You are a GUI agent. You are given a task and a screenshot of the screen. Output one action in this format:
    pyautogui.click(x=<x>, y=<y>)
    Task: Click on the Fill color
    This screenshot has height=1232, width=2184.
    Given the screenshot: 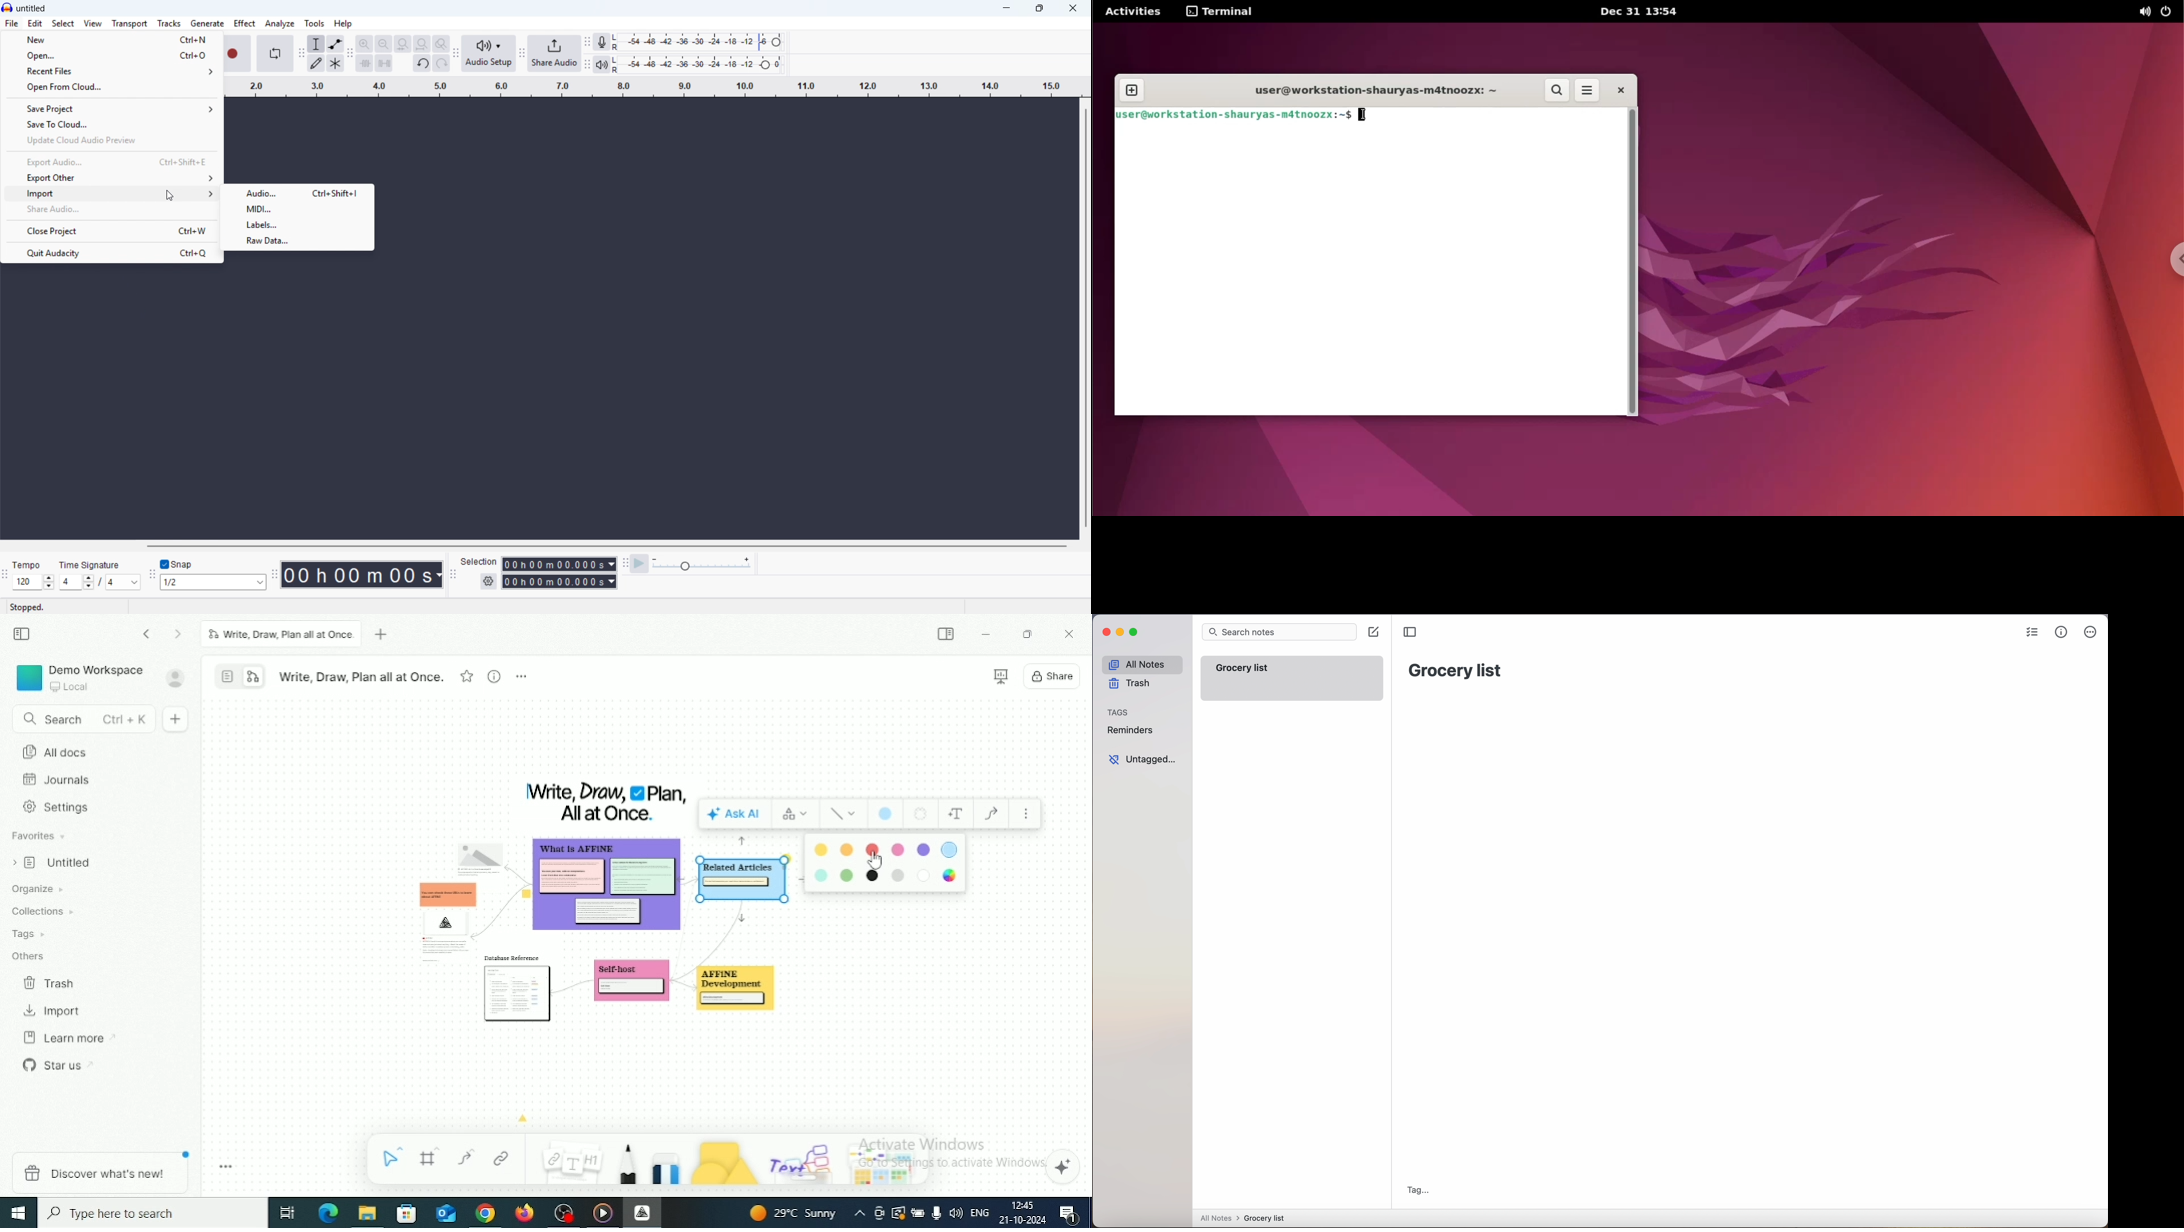 What is the action you would take?
    pyautogui.click(x=885, y=813)
    